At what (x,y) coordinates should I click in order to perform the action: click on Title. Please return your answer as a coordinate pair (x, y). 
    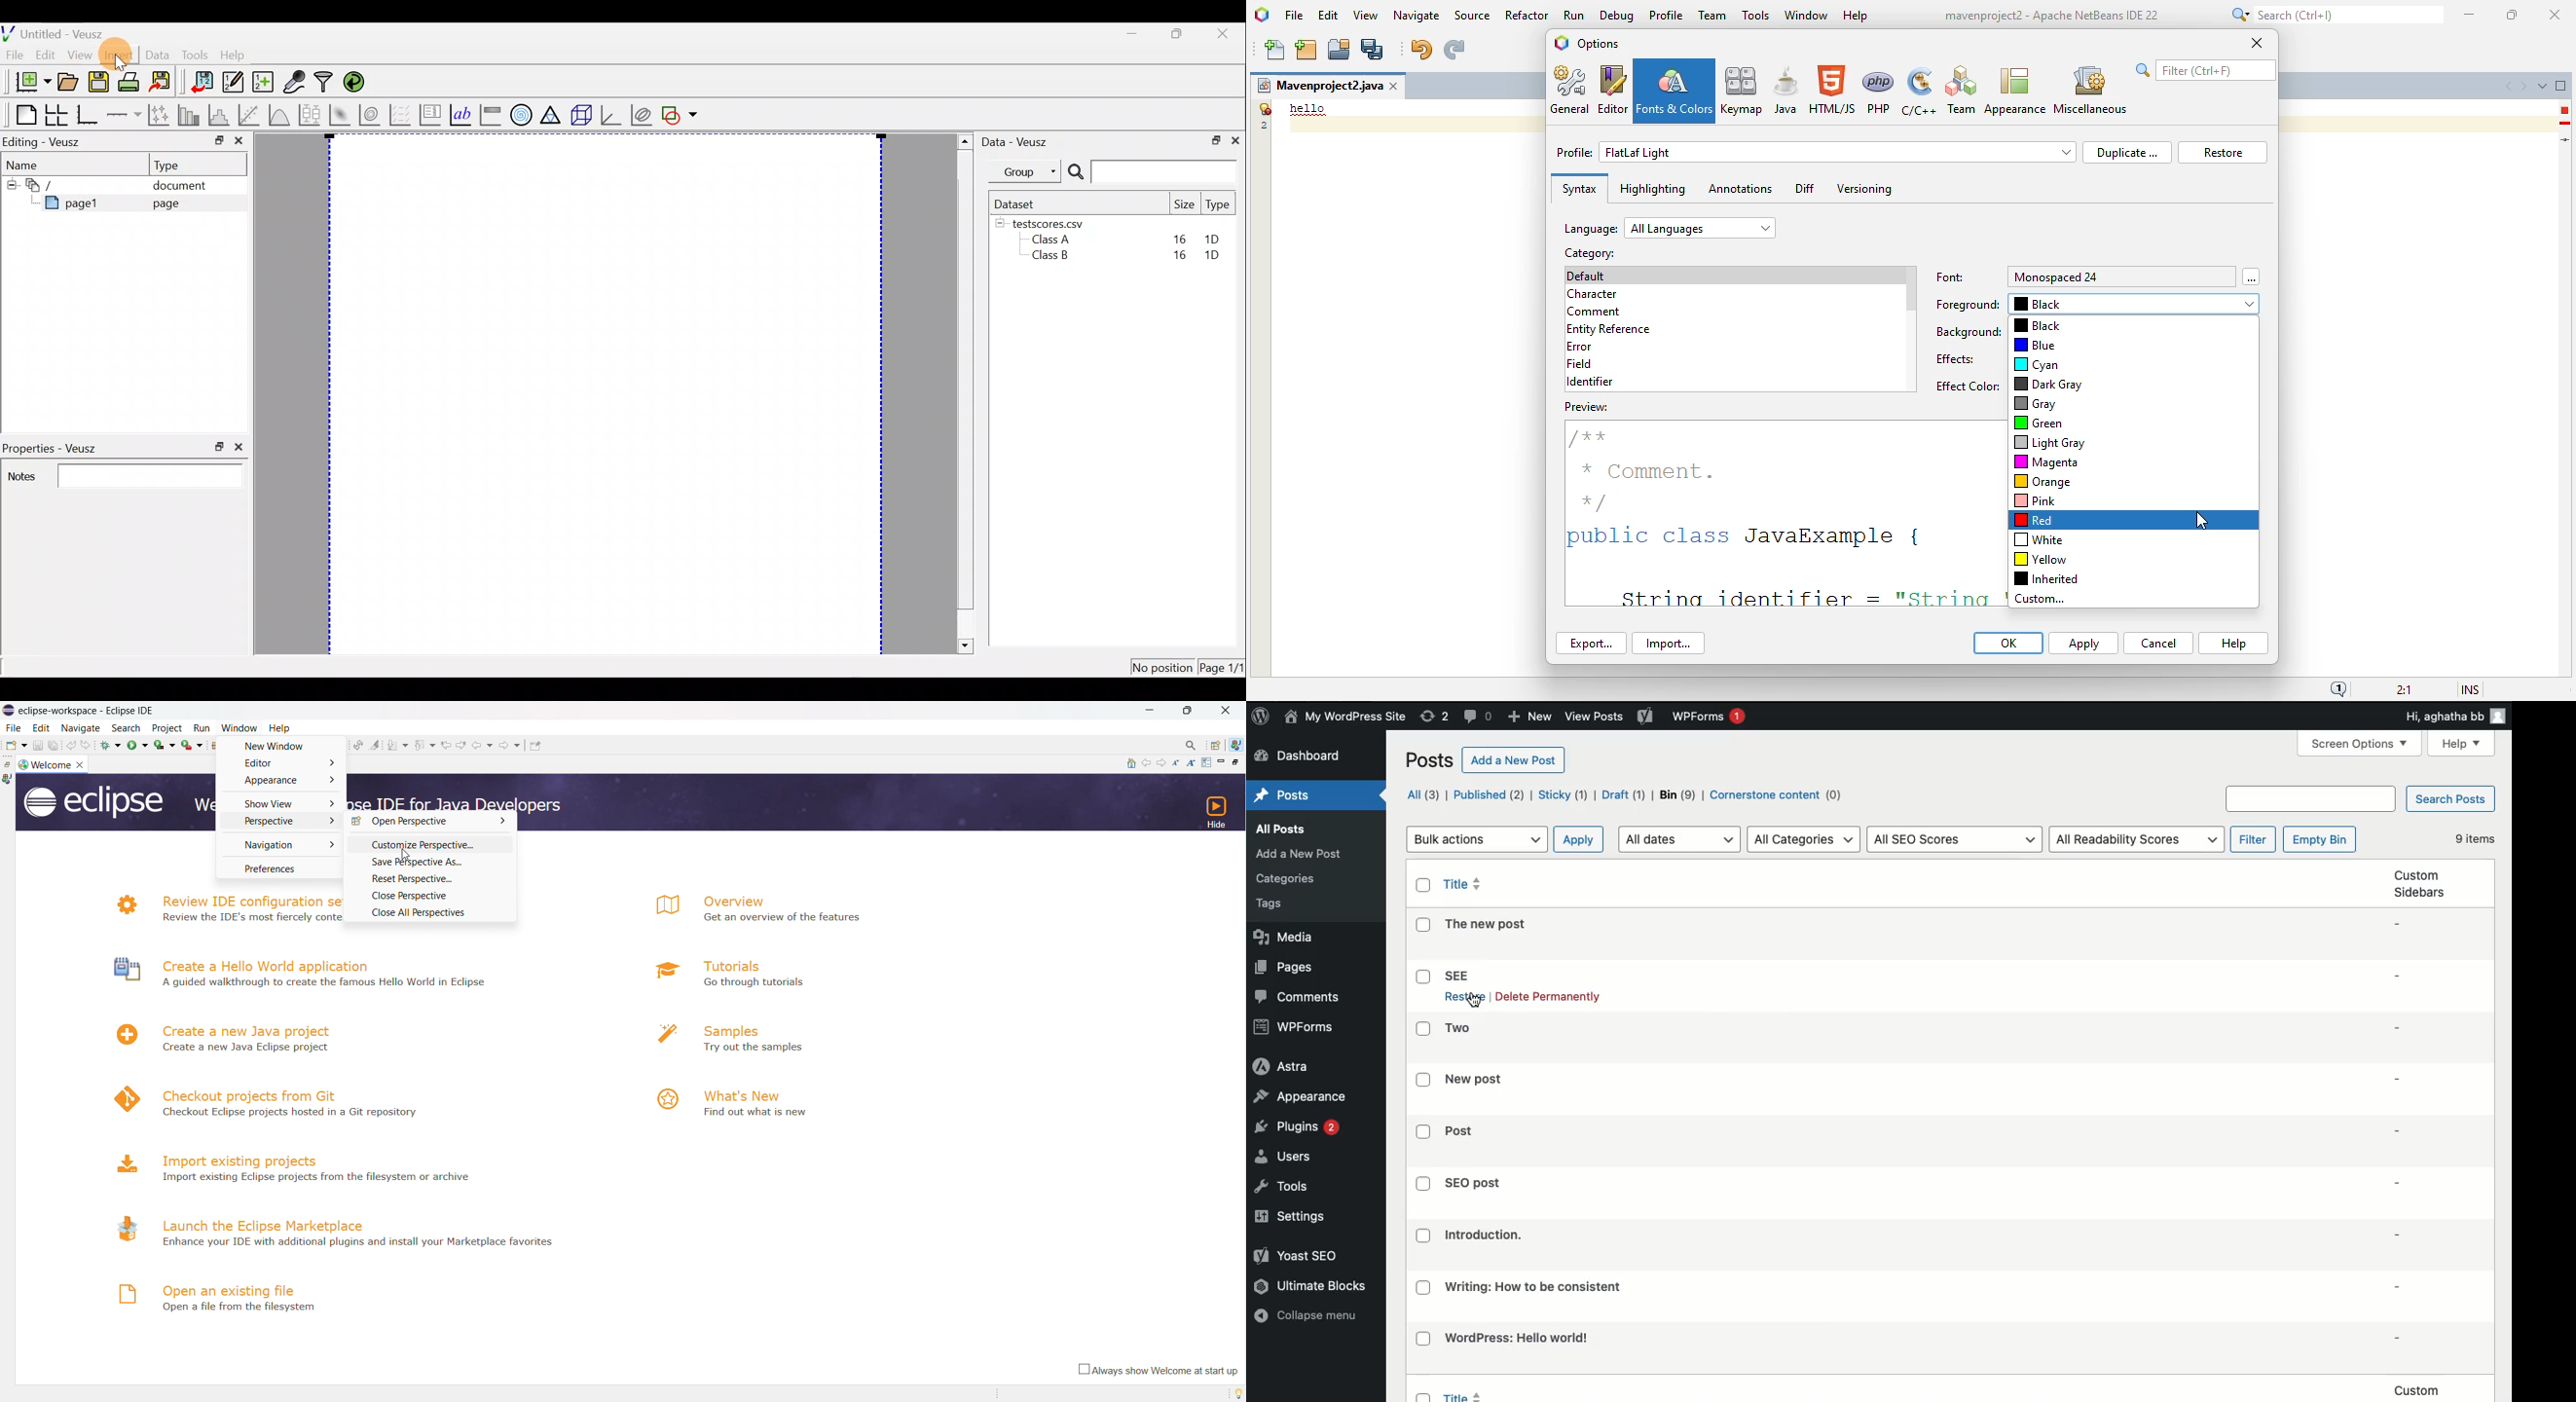
    Looking at the image, I should click on (1476, 1080).